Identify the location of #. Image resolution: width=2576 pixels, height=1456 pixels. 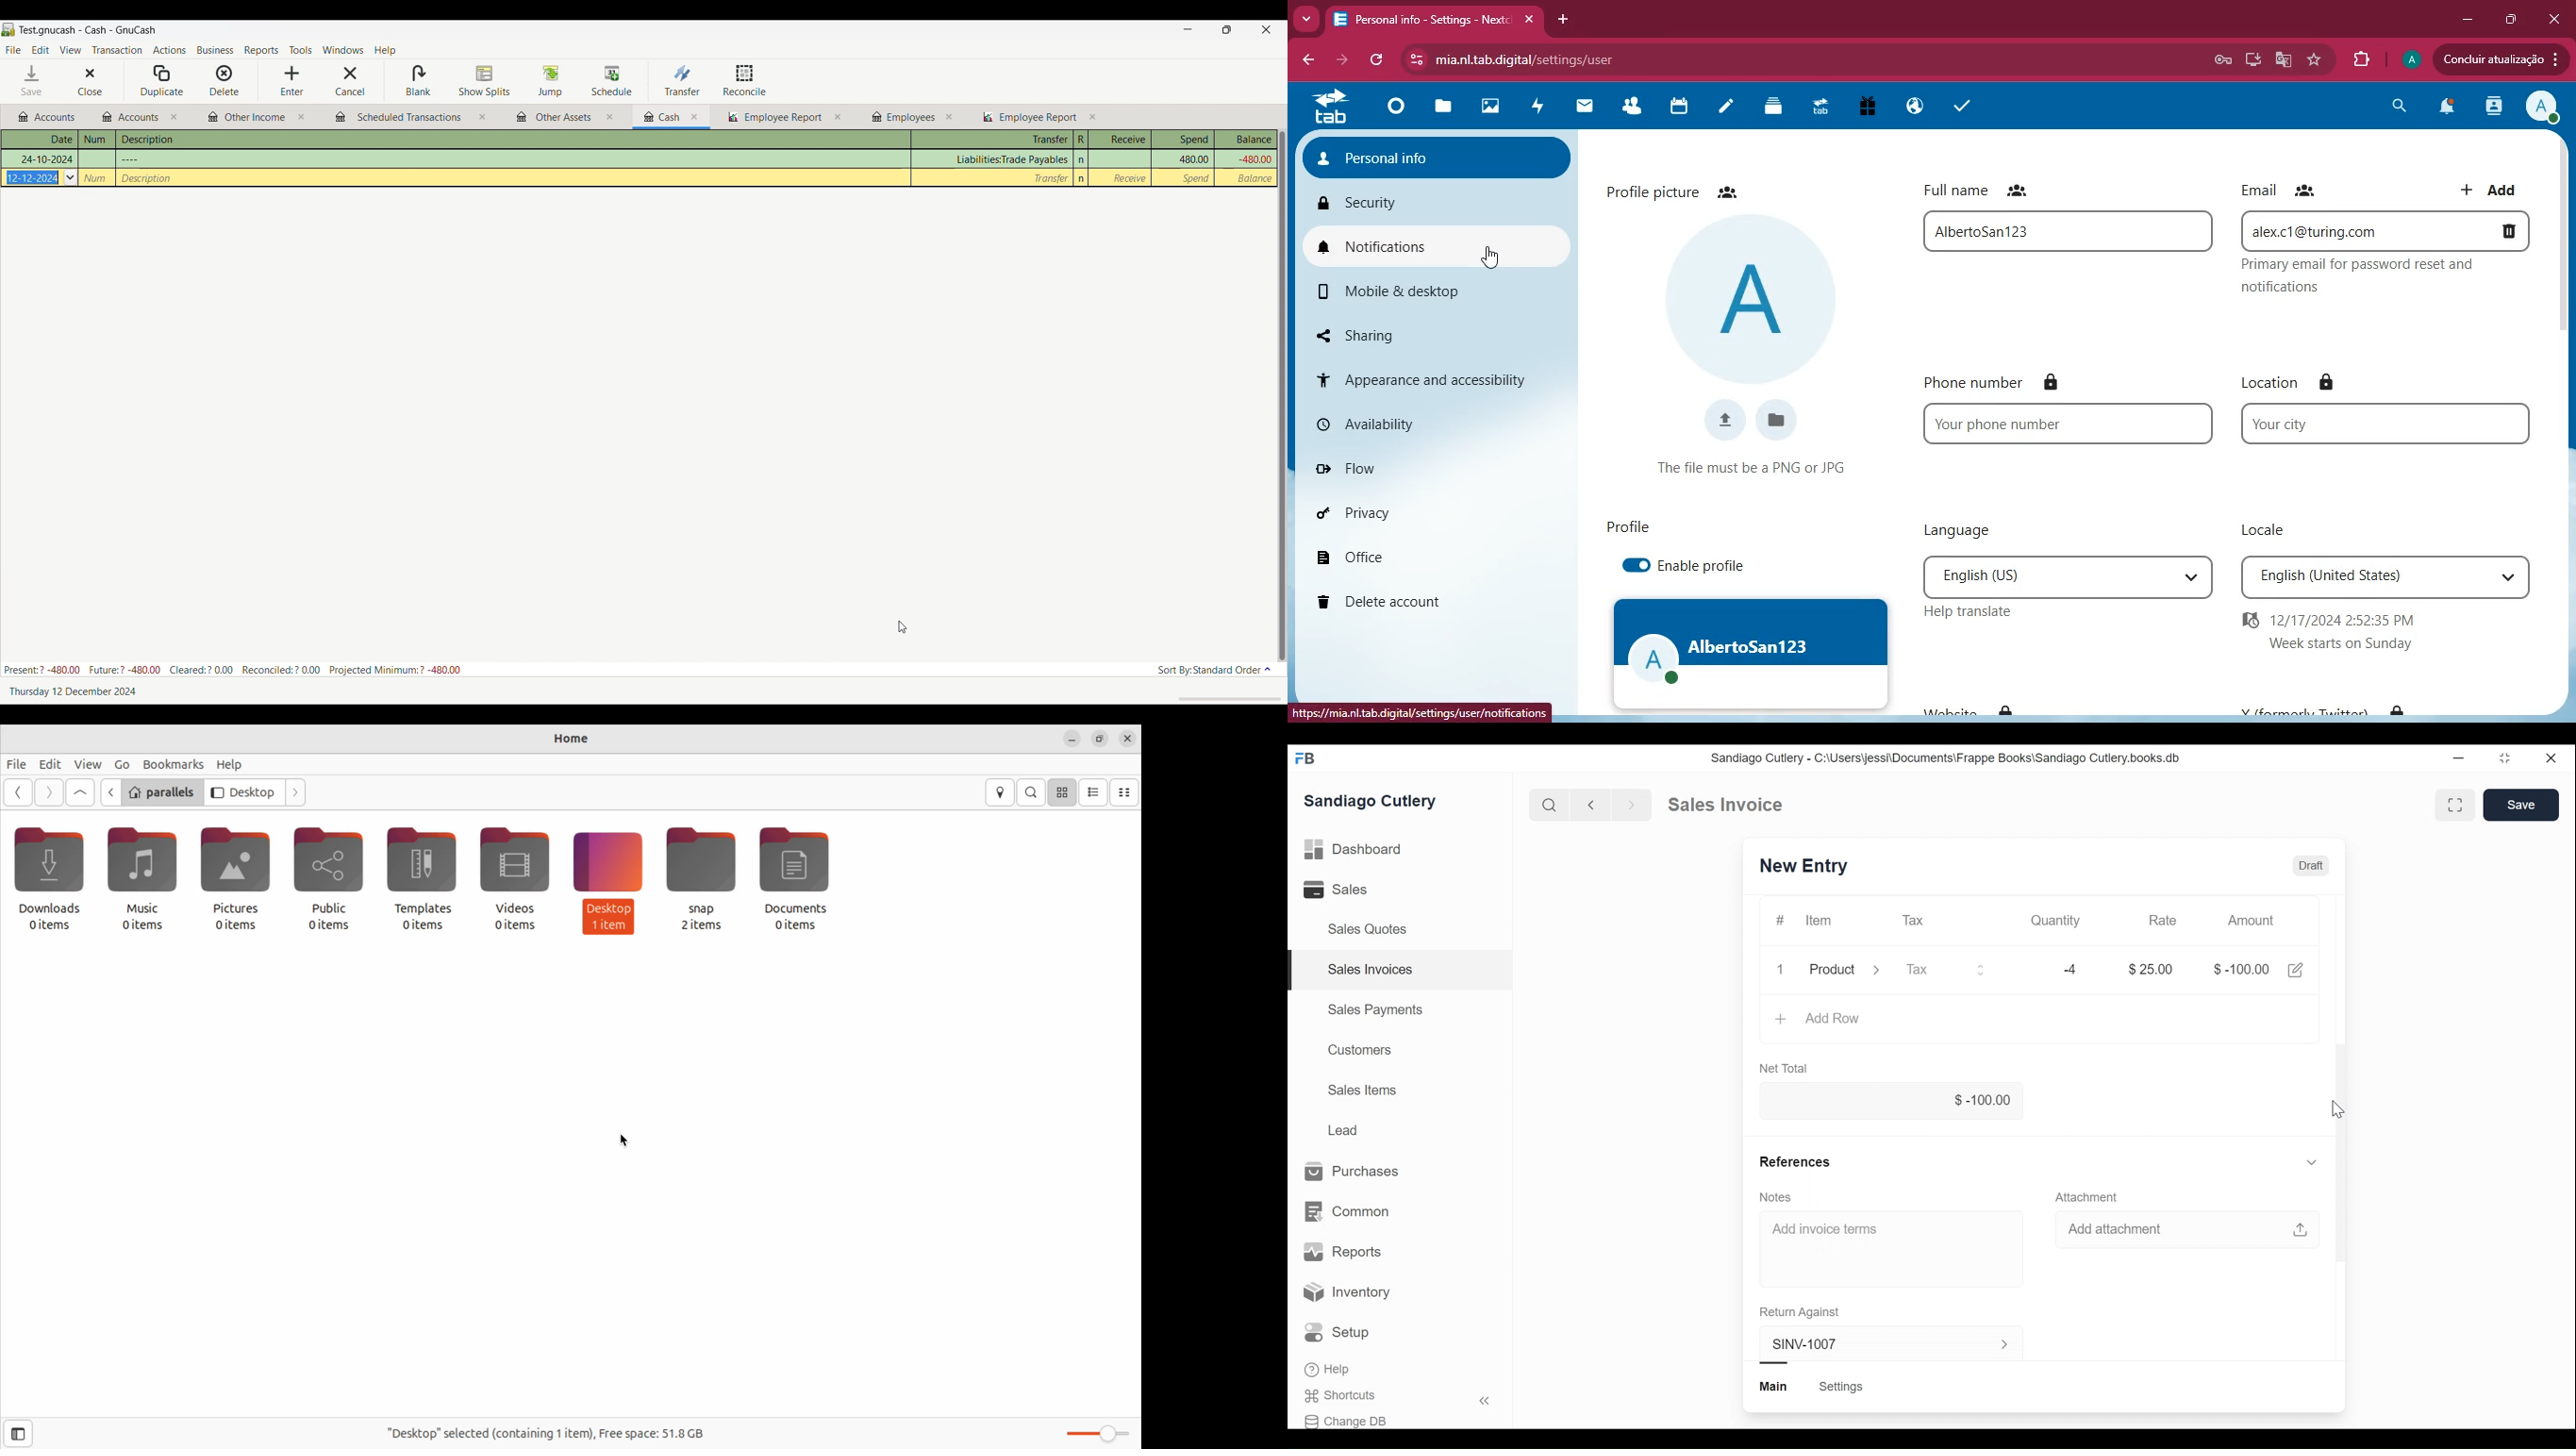
(1779, 920).